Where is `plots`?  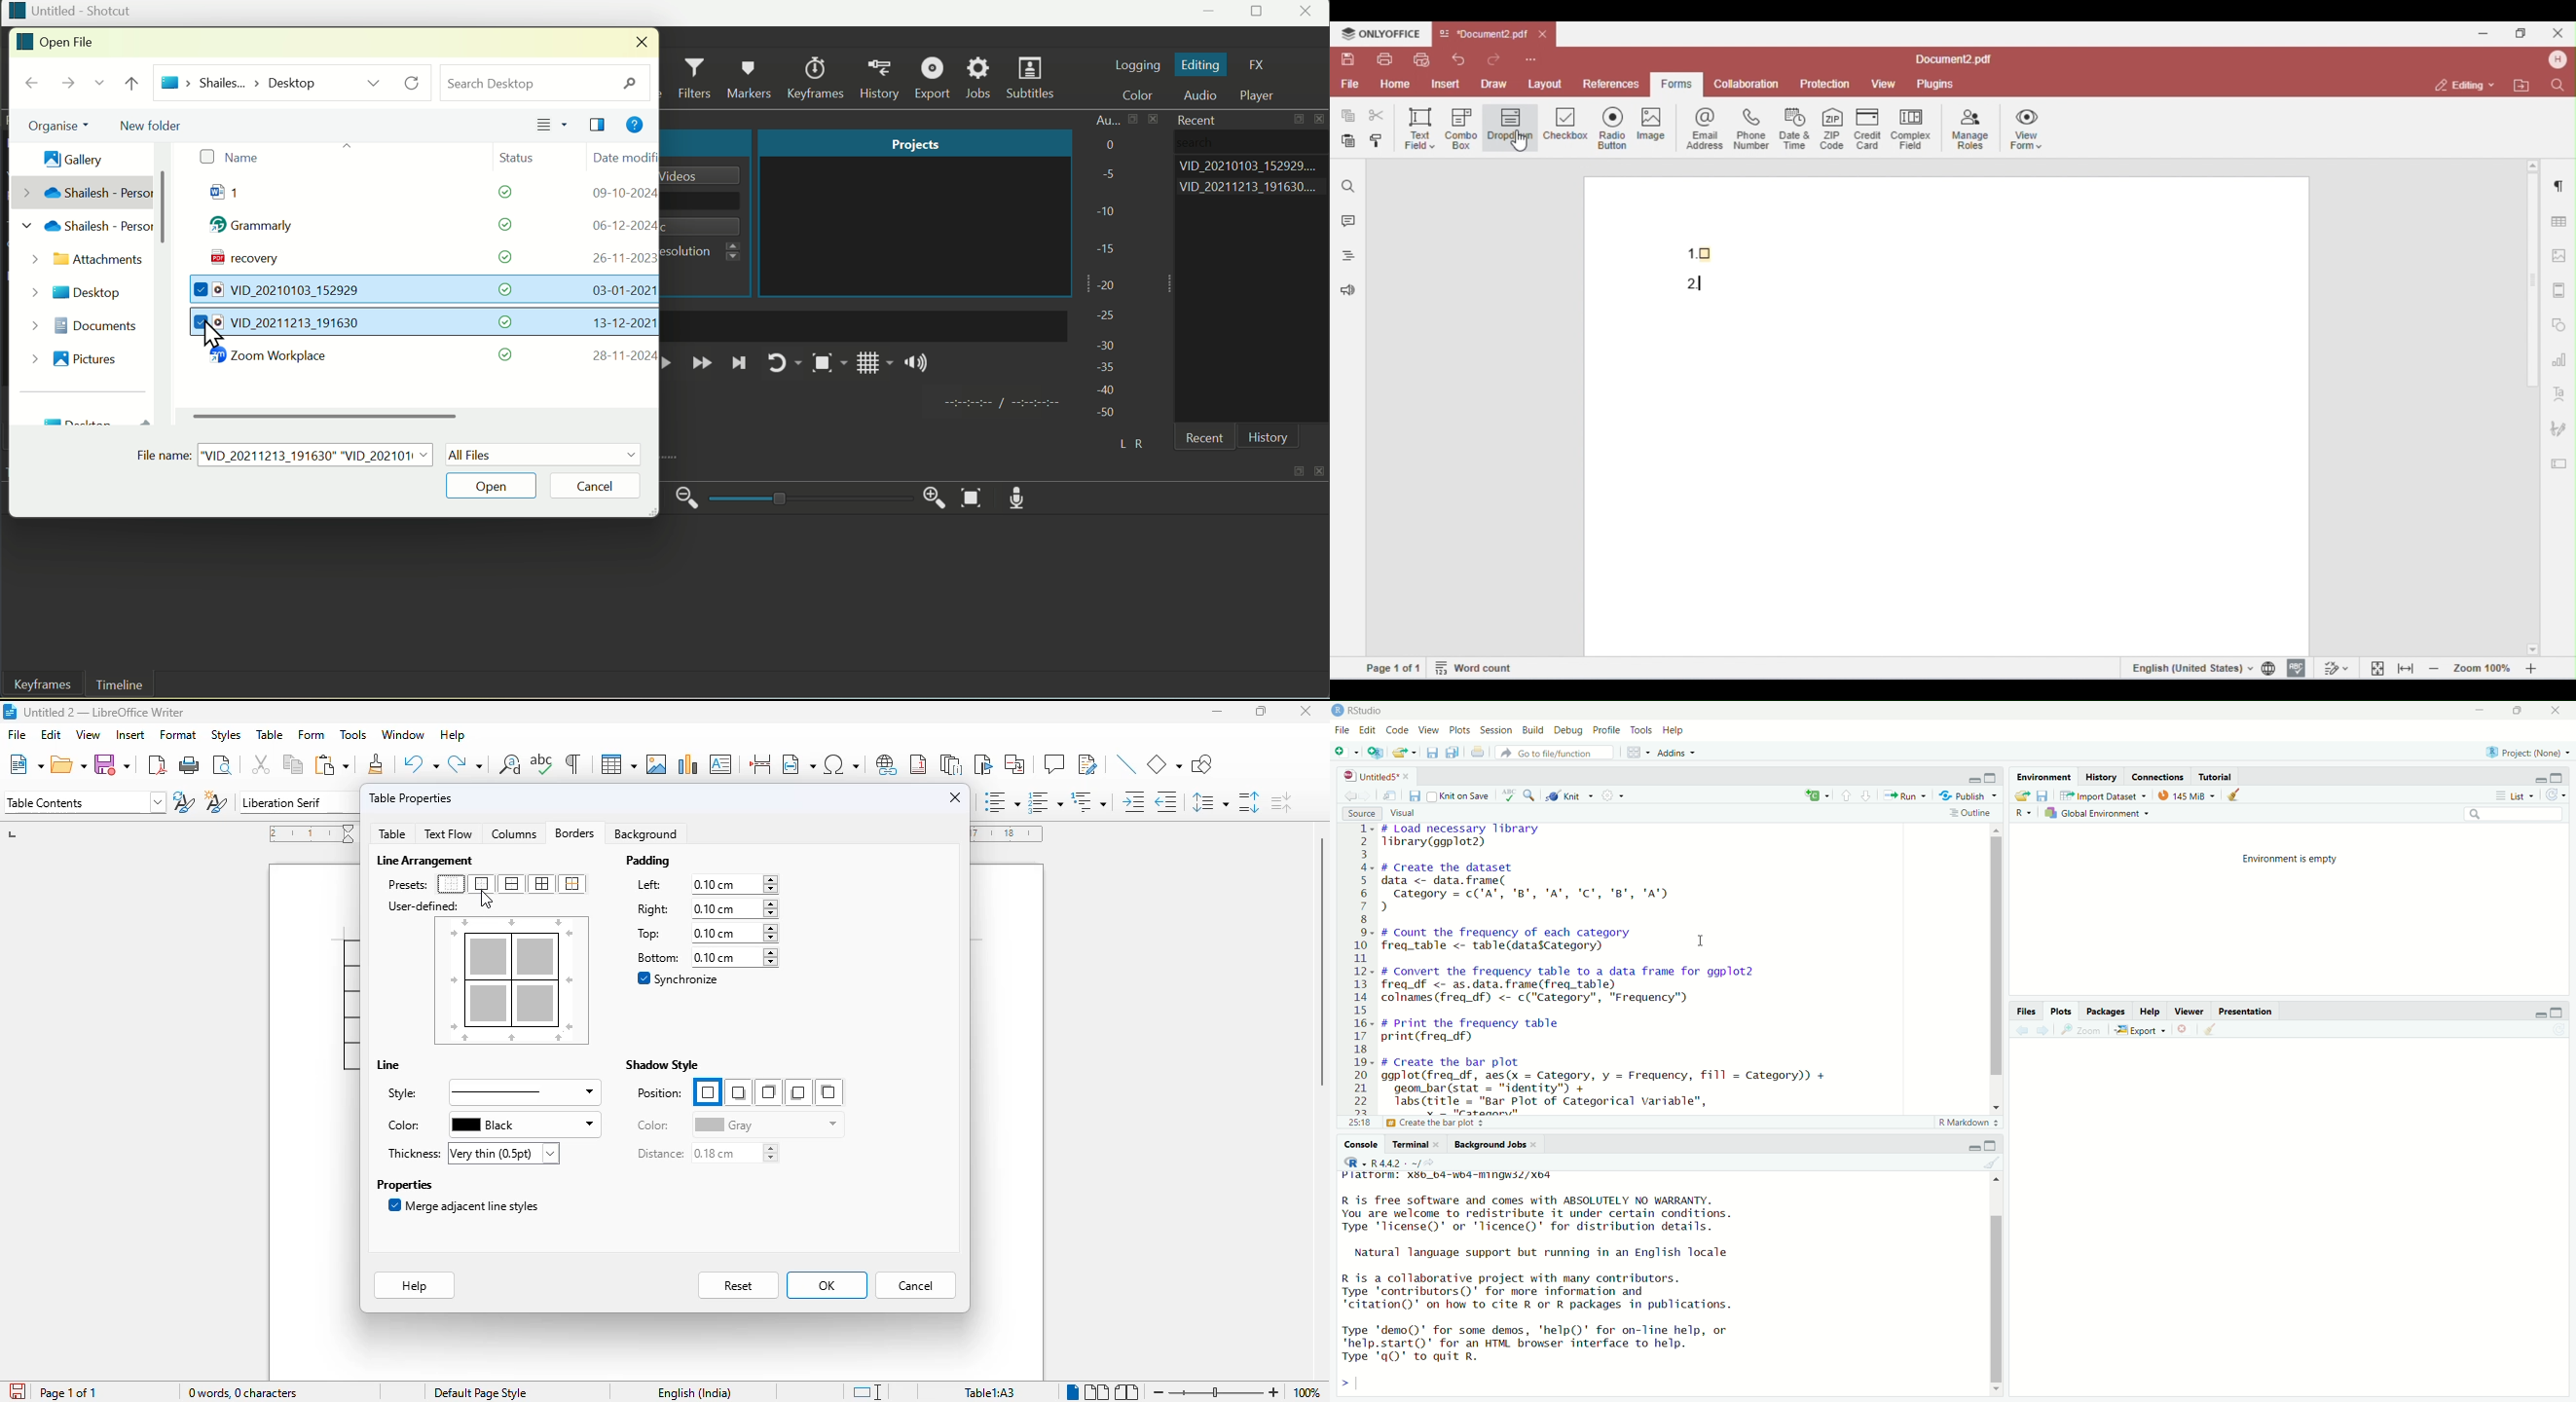 plots is located at coordinates (1460, 731).